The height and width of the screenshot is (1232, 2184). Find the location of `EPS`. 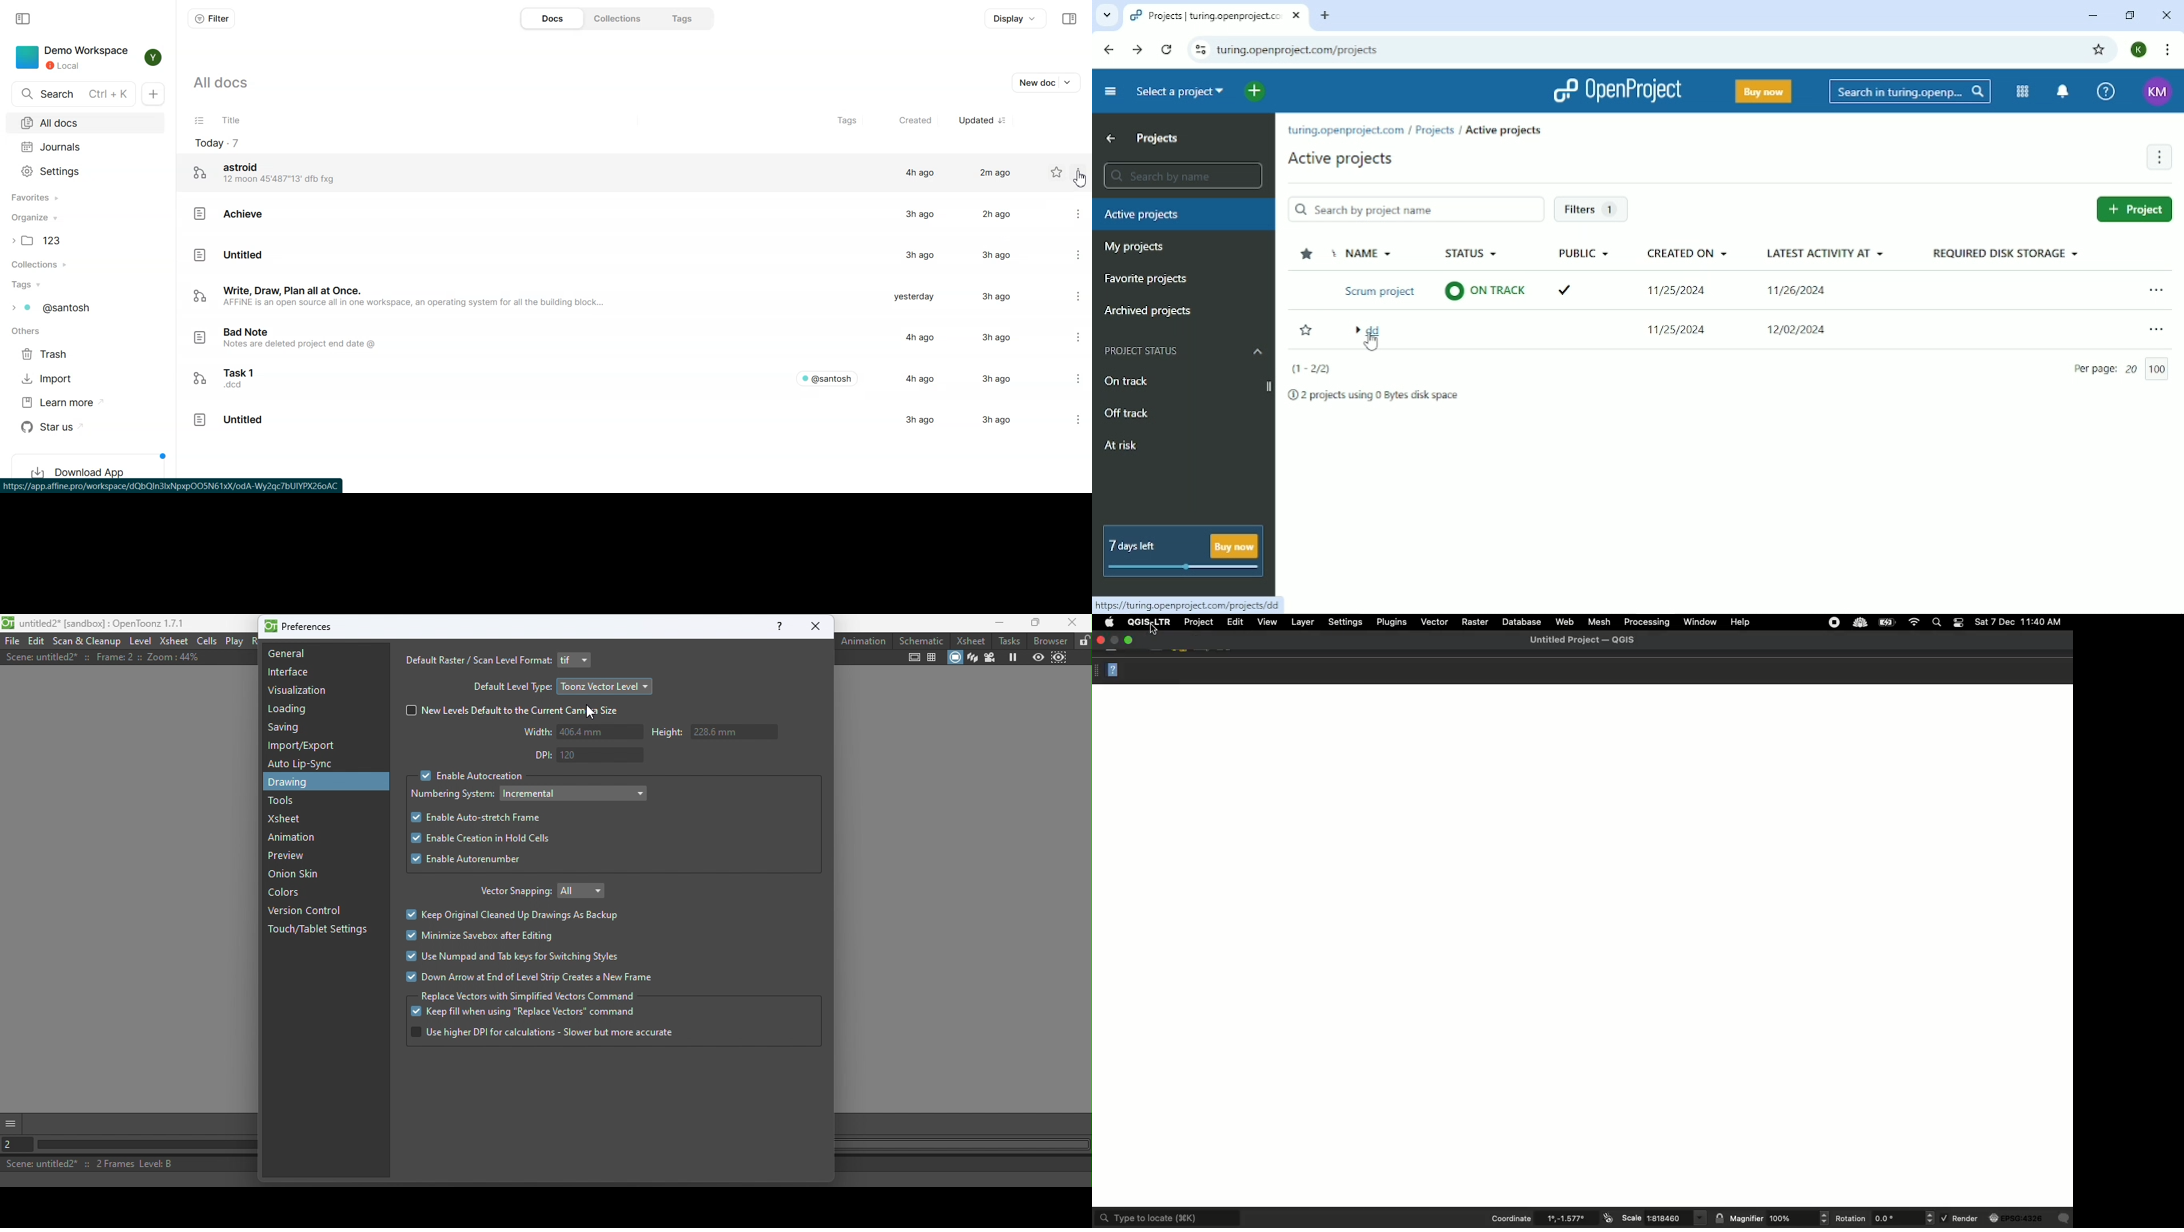

EPS is located at coordinates (2018, 1218).